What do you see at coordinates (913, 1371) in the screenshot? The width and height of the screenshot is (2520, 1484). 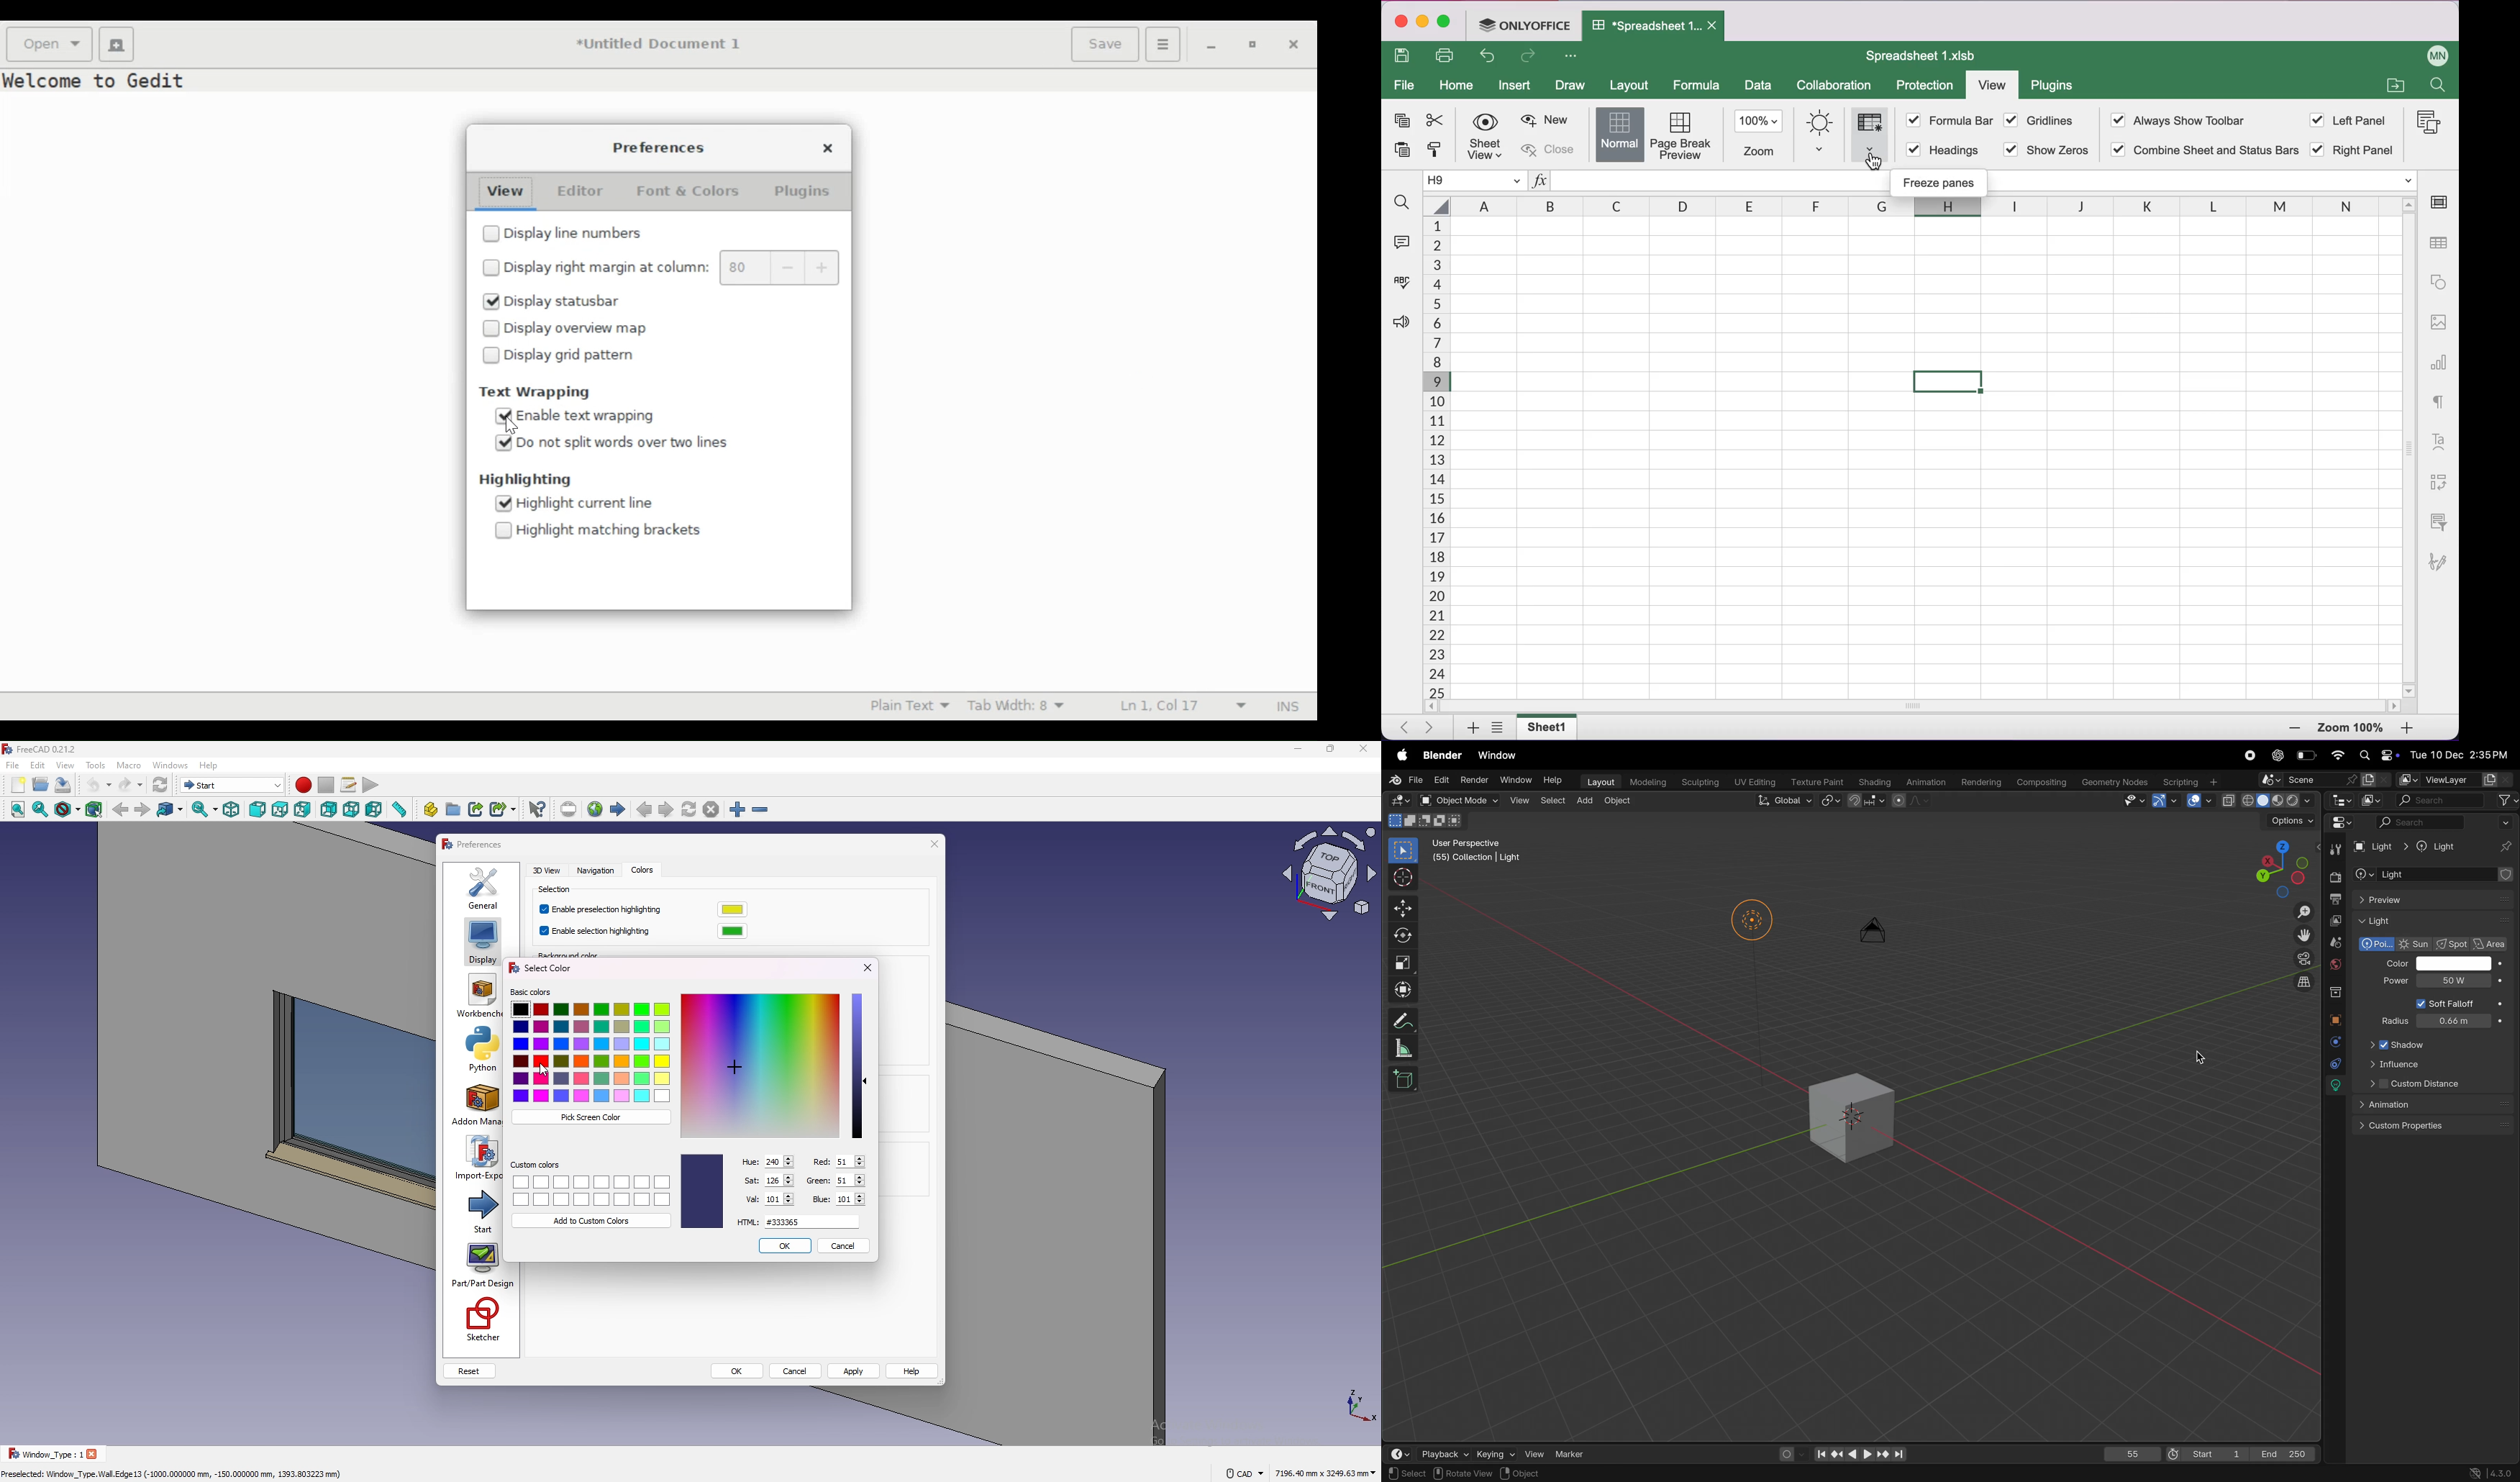 I see `help` at bounding box center [913, 1371].